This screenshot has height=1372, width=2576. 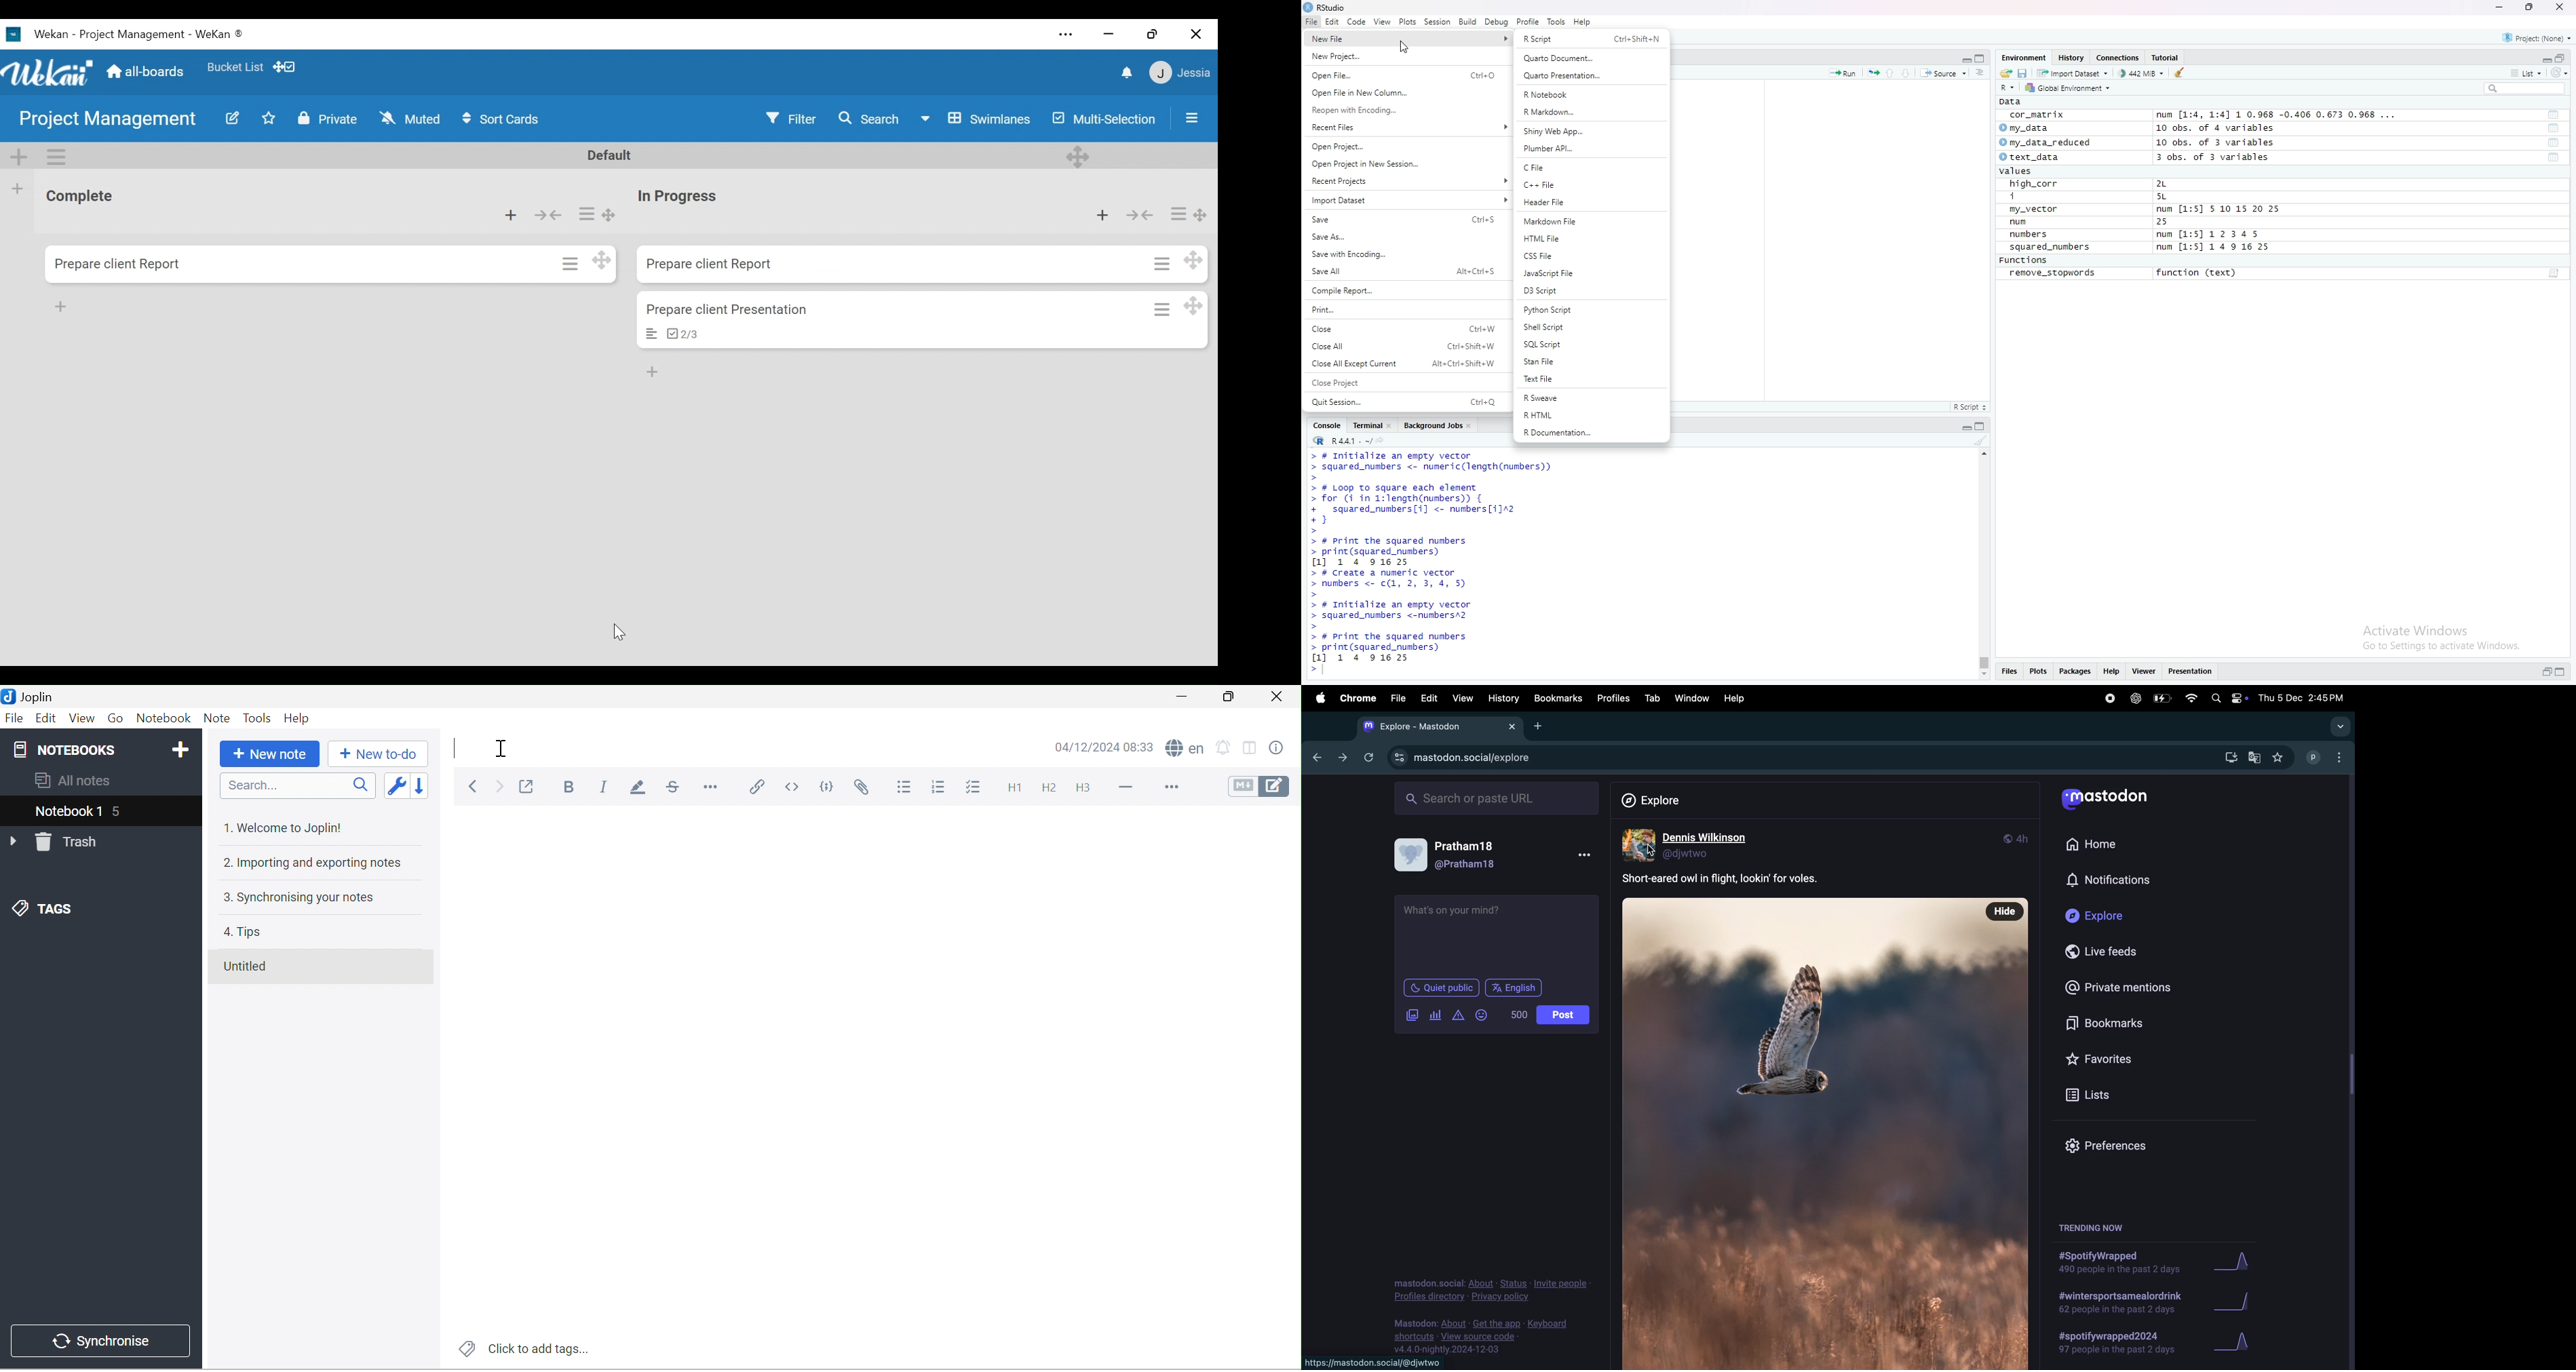 What do you see at coordinates (1162, 309) in the screenshot?
I see `Card actions` at bounding box center [1162, 309].